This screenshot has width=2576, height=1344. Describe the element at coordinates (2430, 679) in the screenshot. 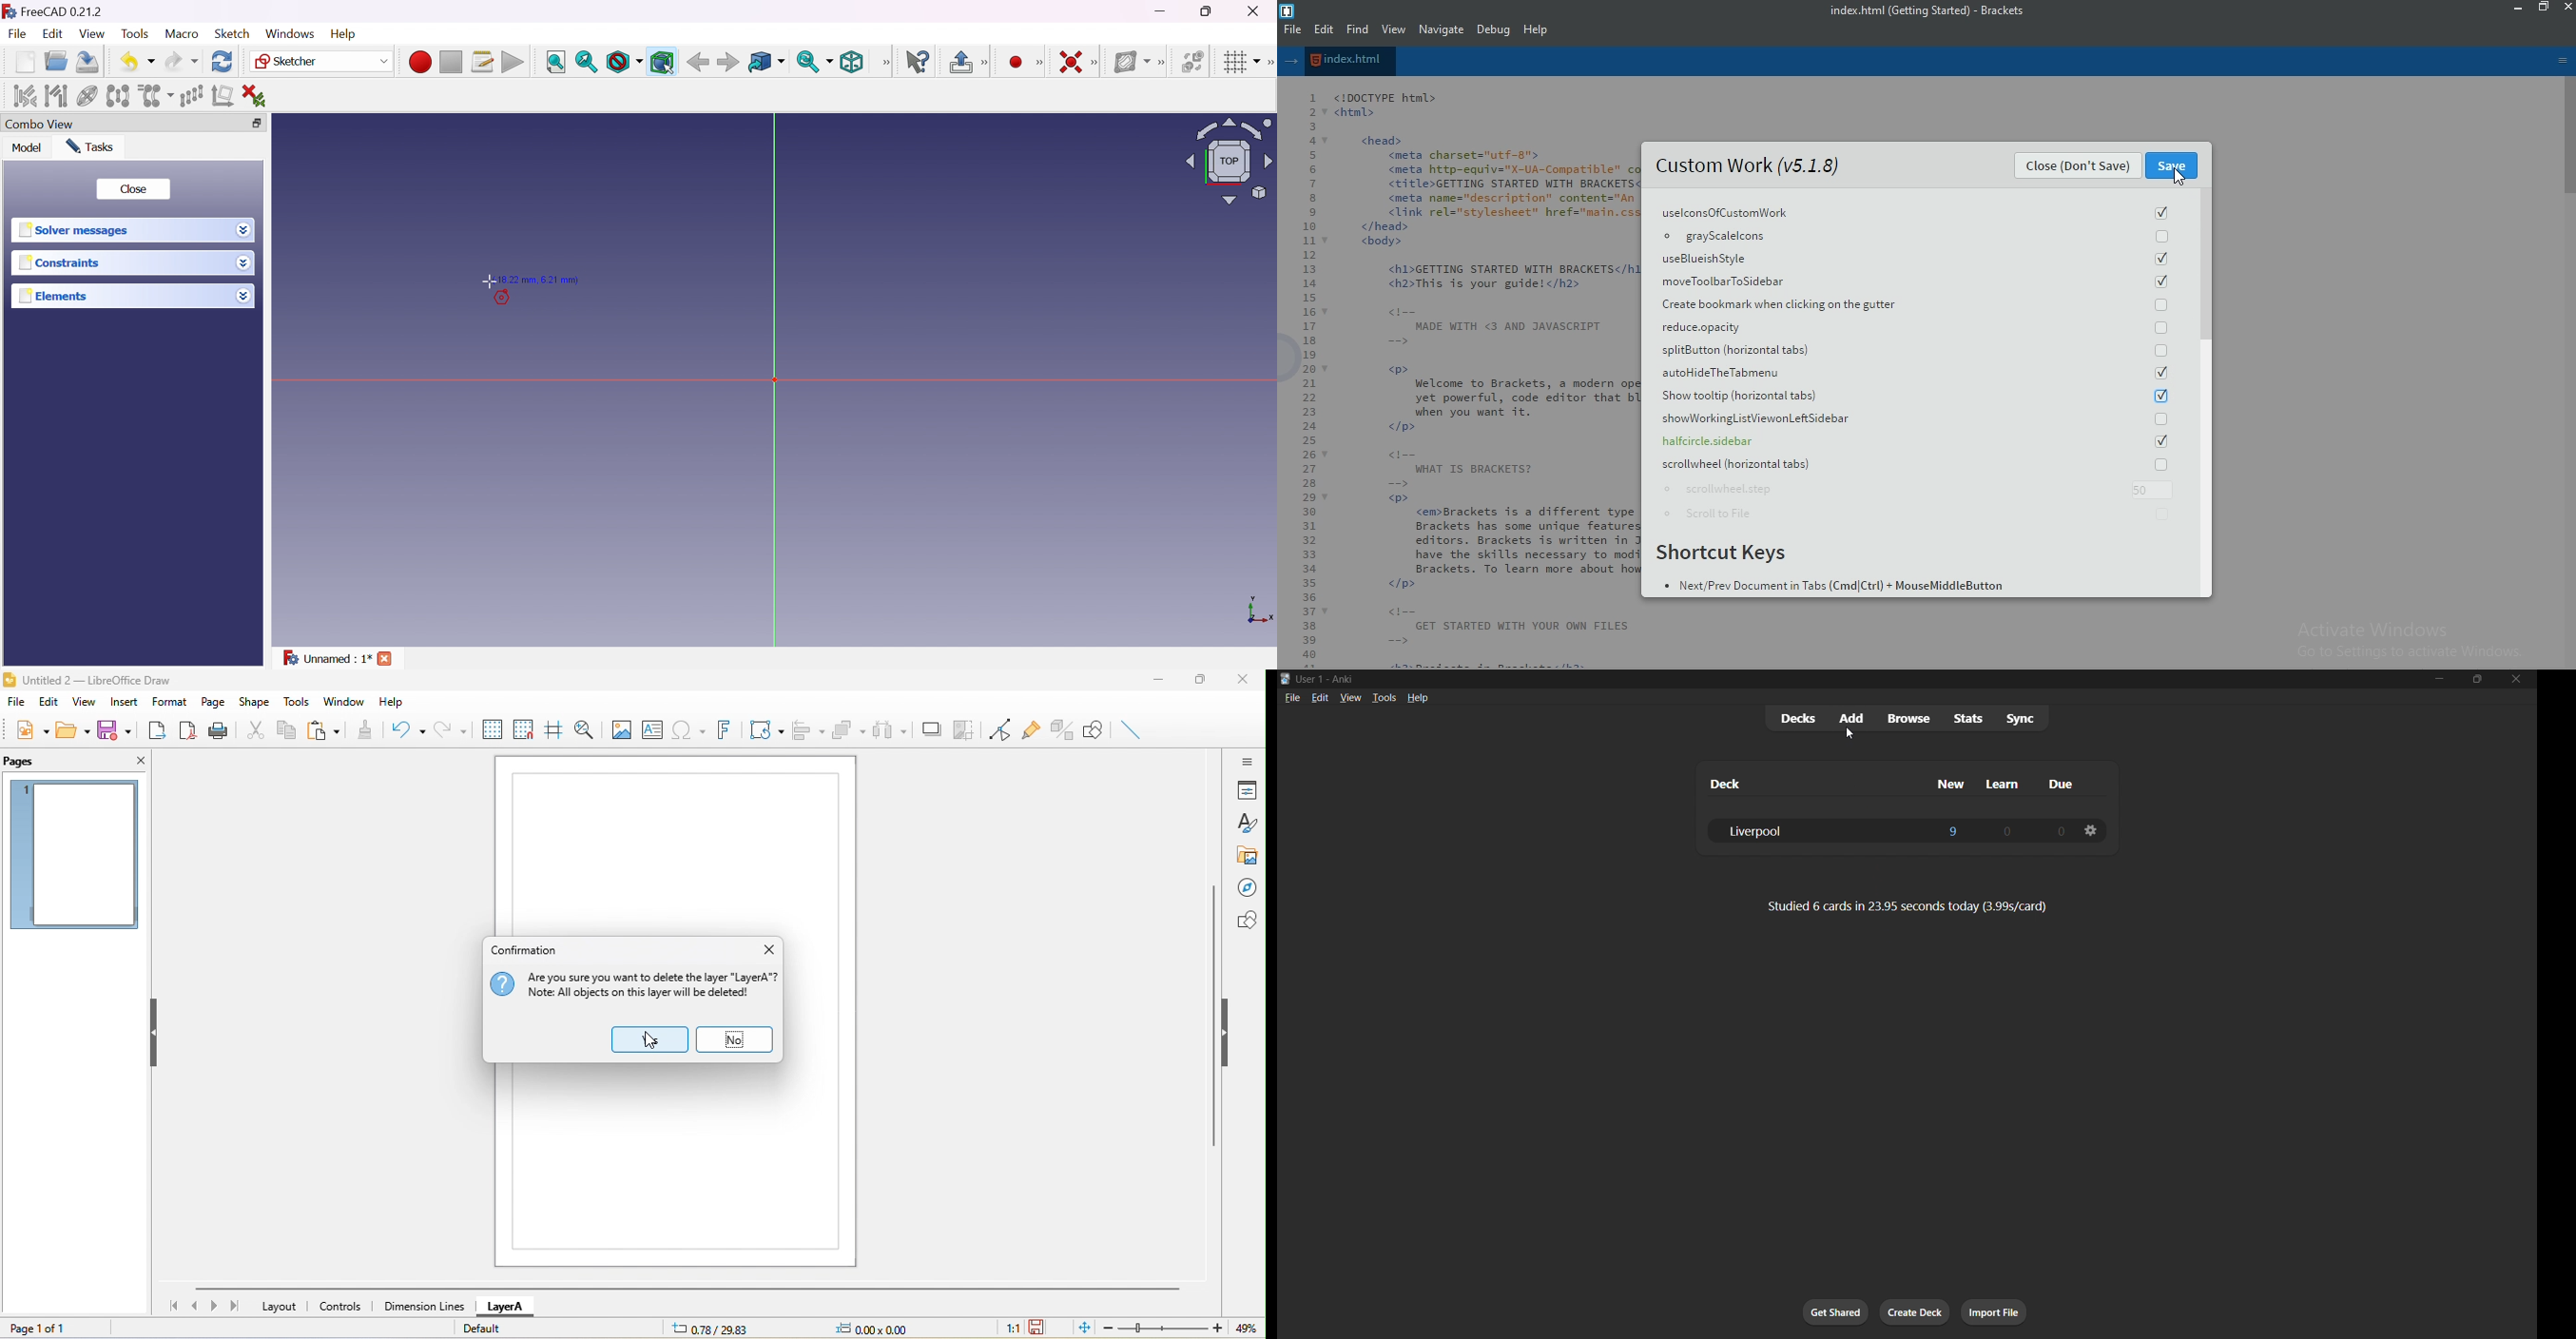

I see `minimize` at that location.